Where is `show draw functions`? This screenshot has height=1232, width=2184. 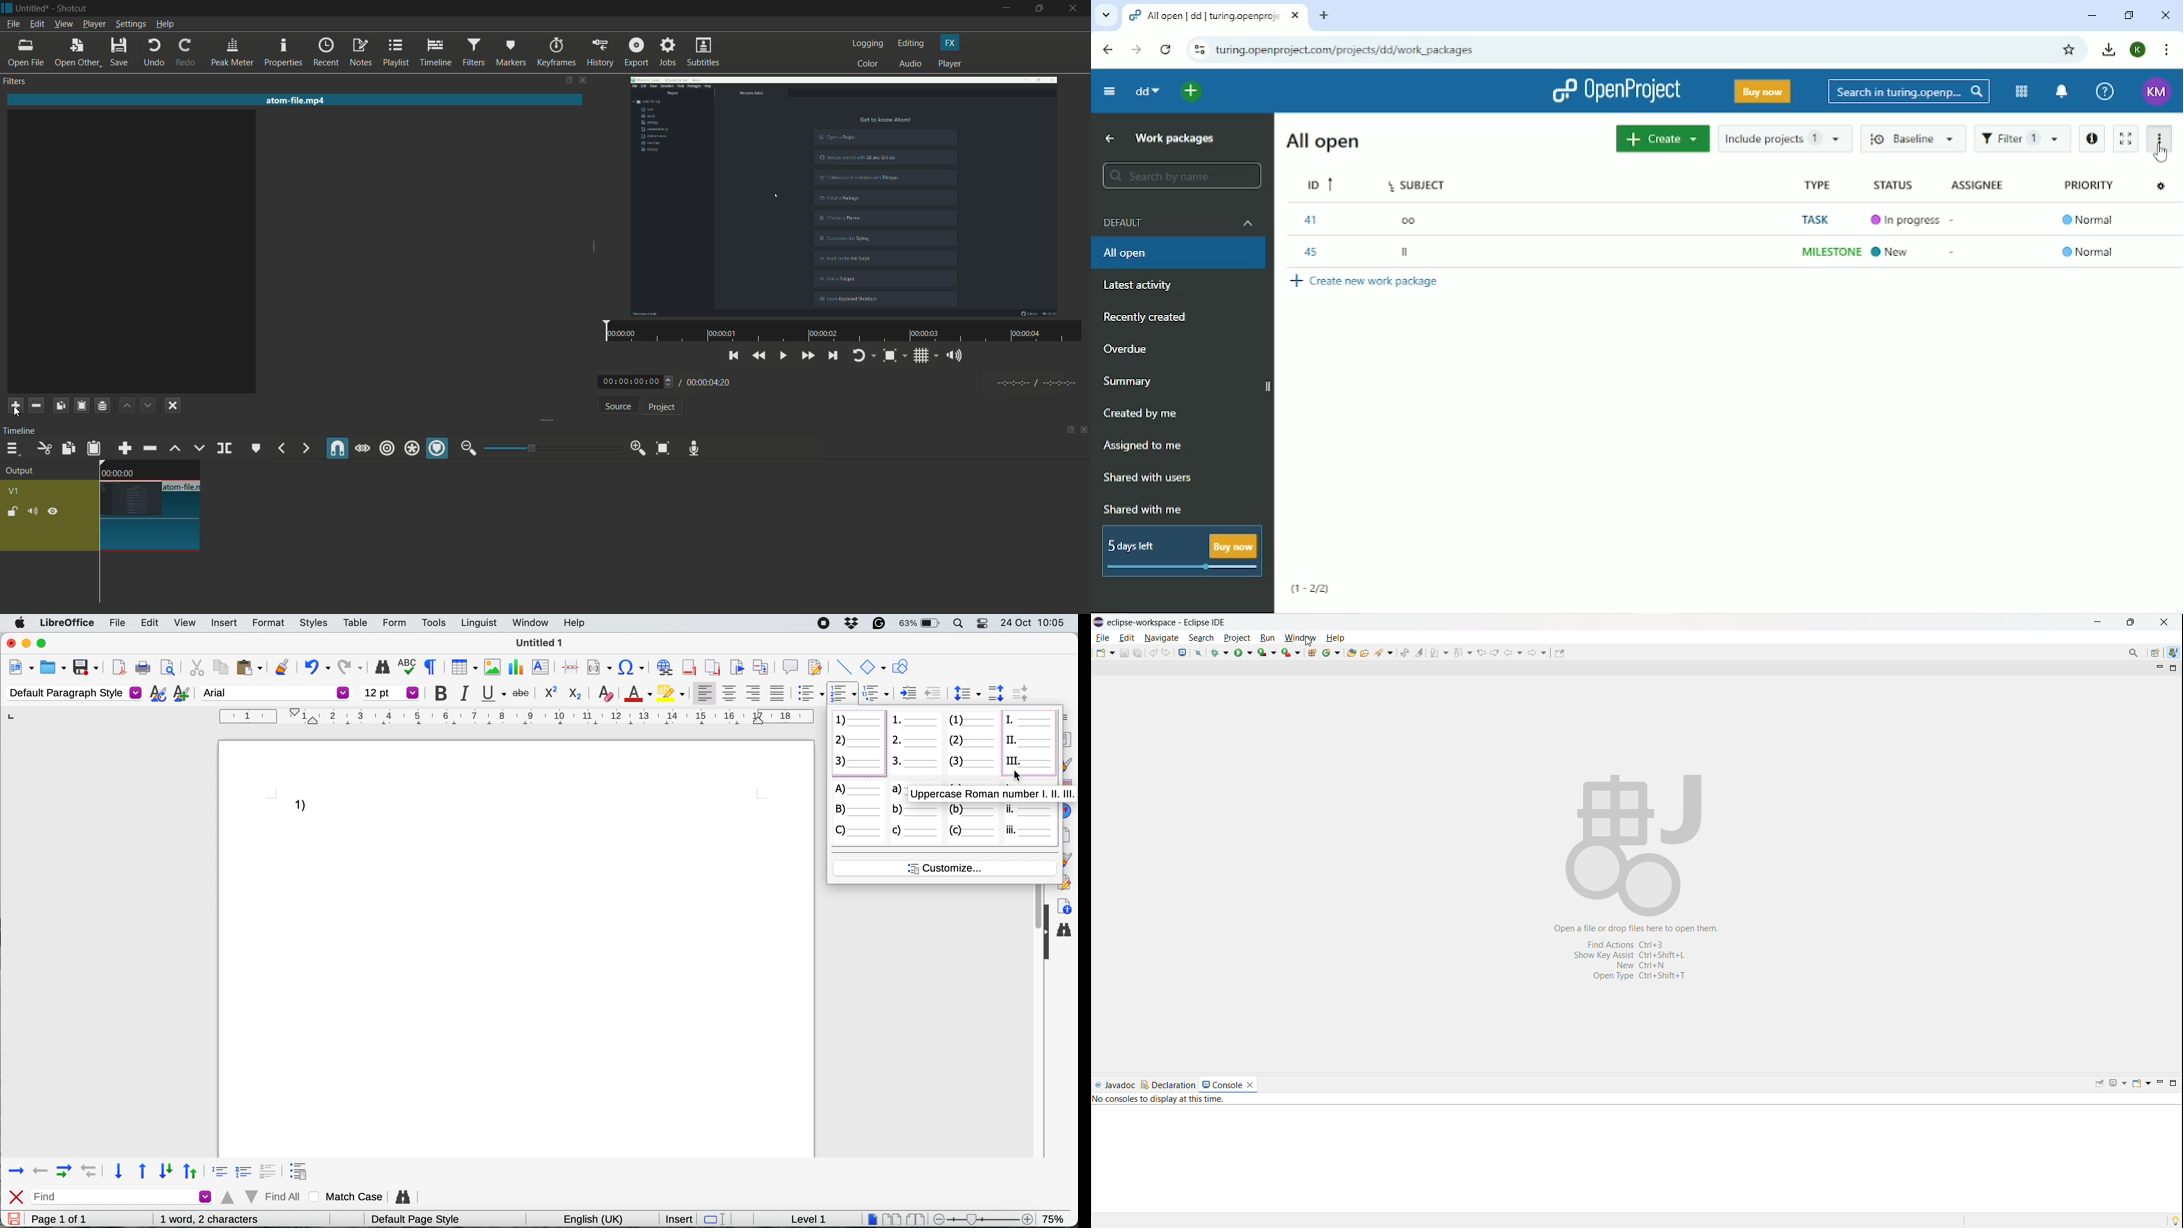 show draw functions is located at coordinates (900, 667).